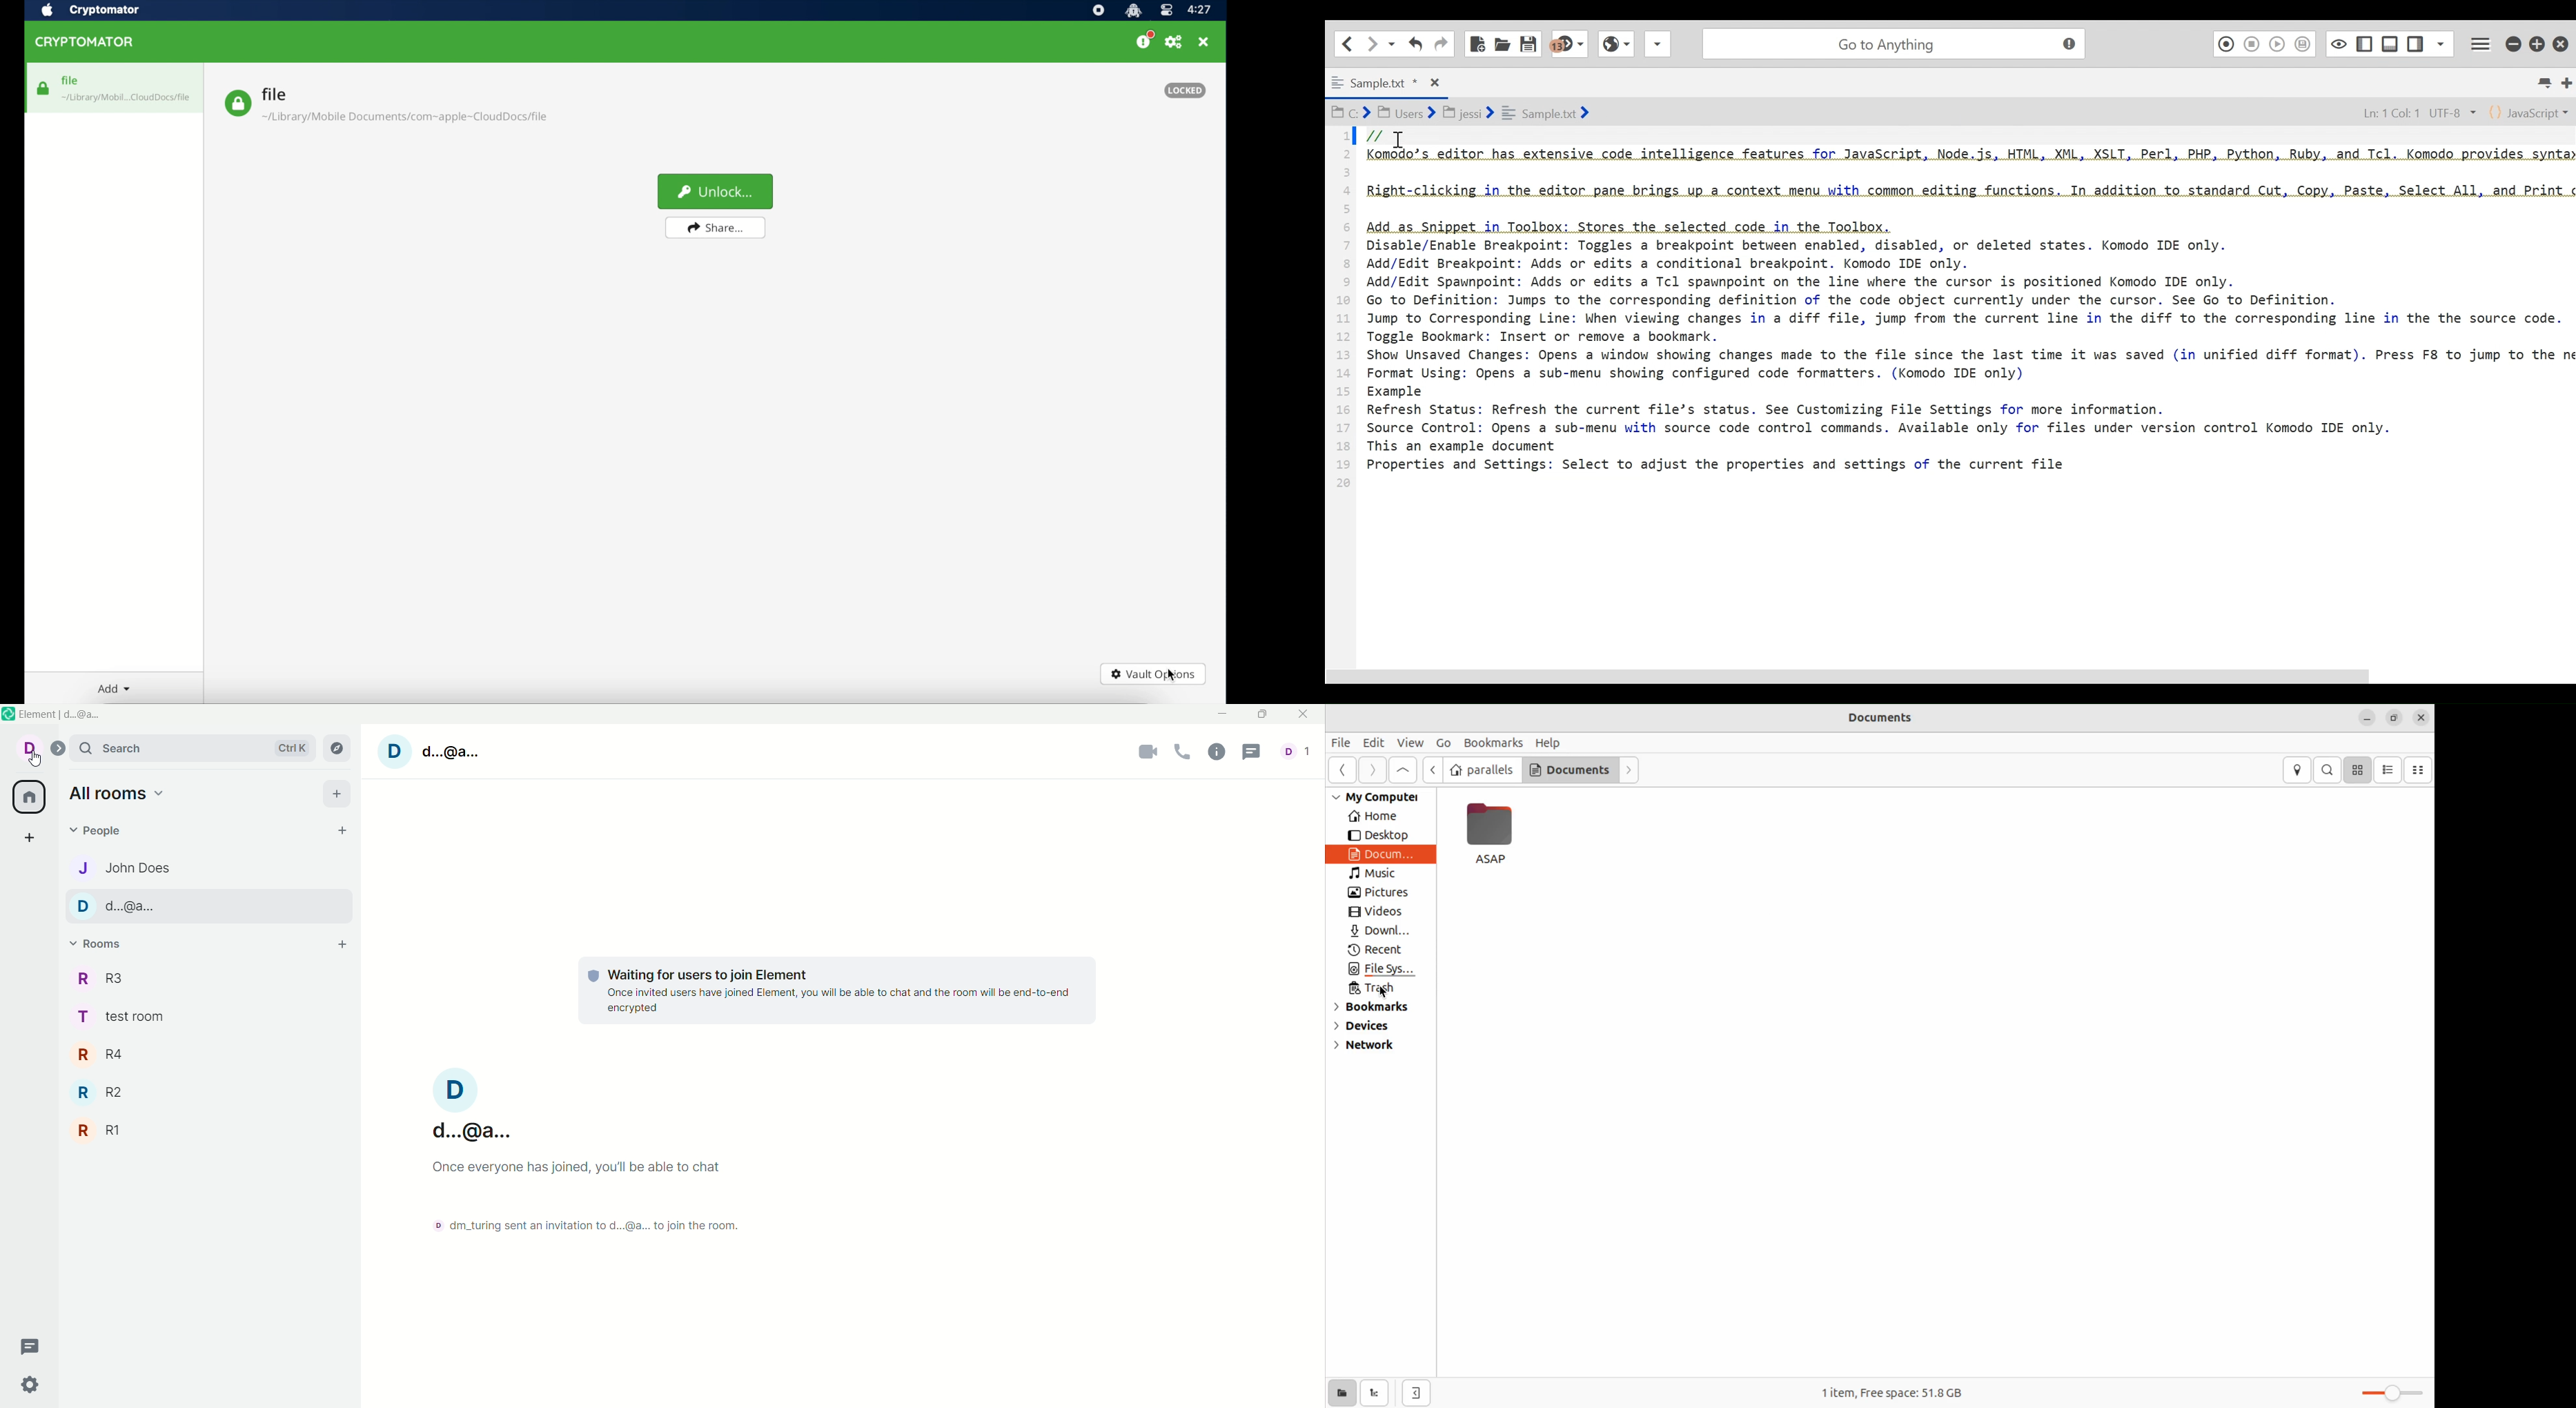  What do you see at coordinates (27, 798) in the screenshot?
I see `all room` at bounding box center [27, 798].